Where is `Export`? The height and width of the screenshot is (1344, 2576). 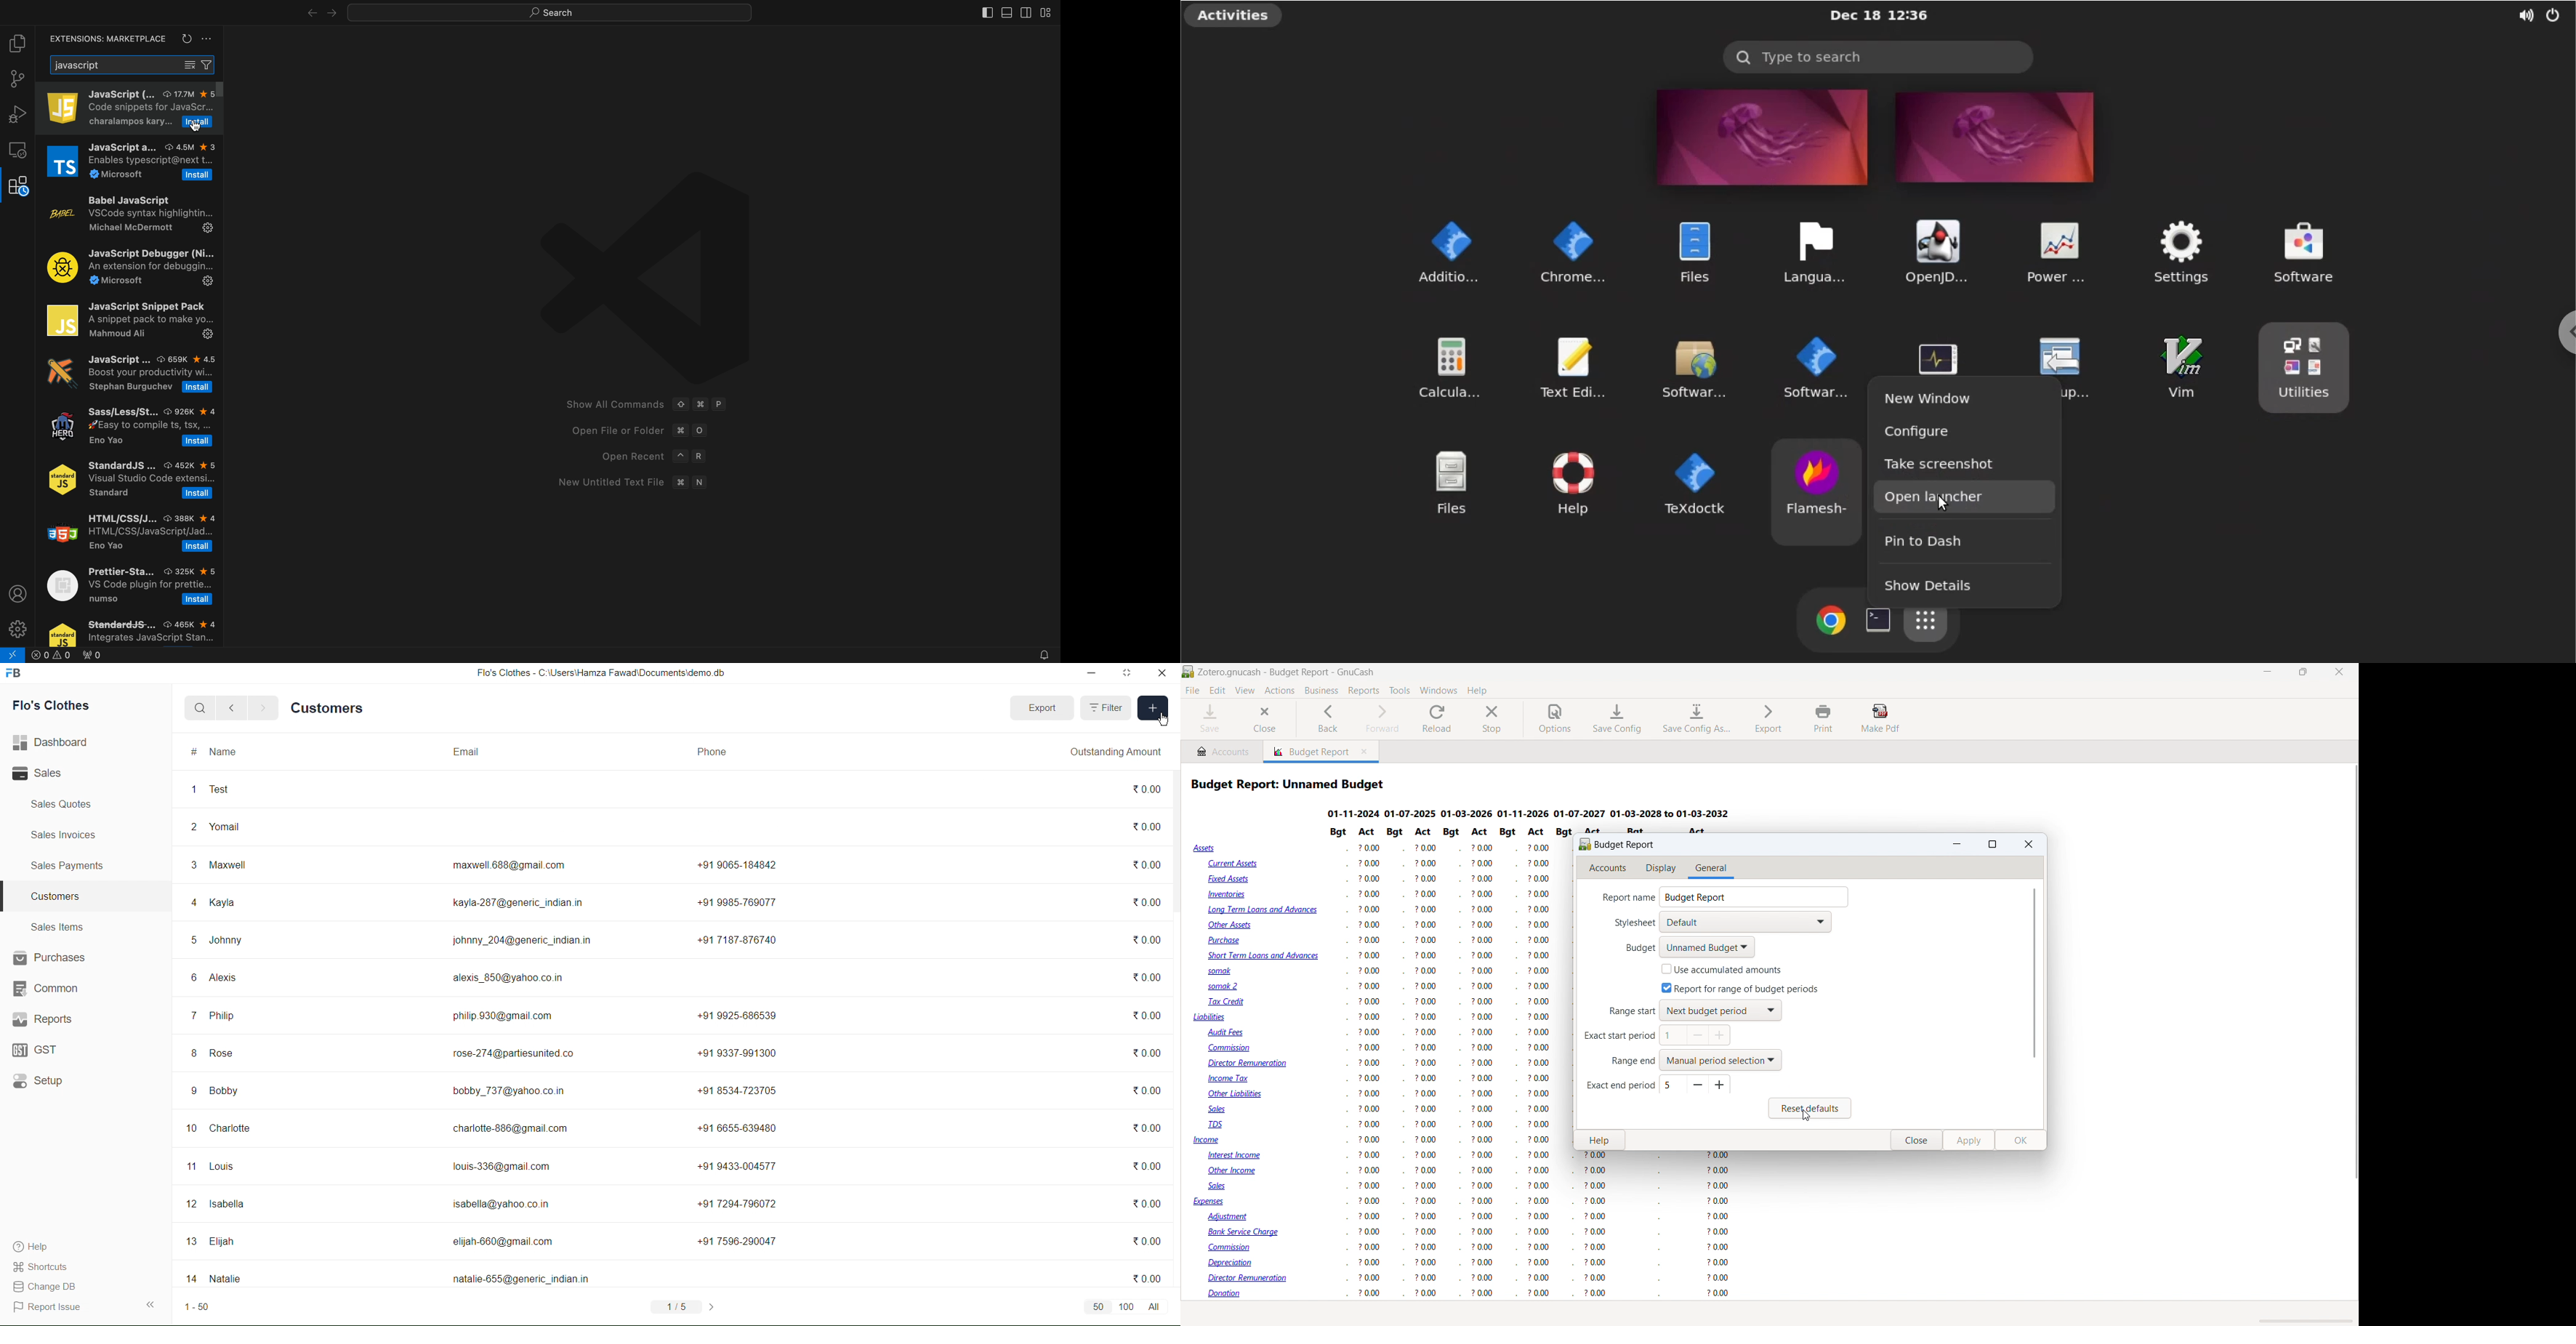 Export is located at coordinates (1040, 706).